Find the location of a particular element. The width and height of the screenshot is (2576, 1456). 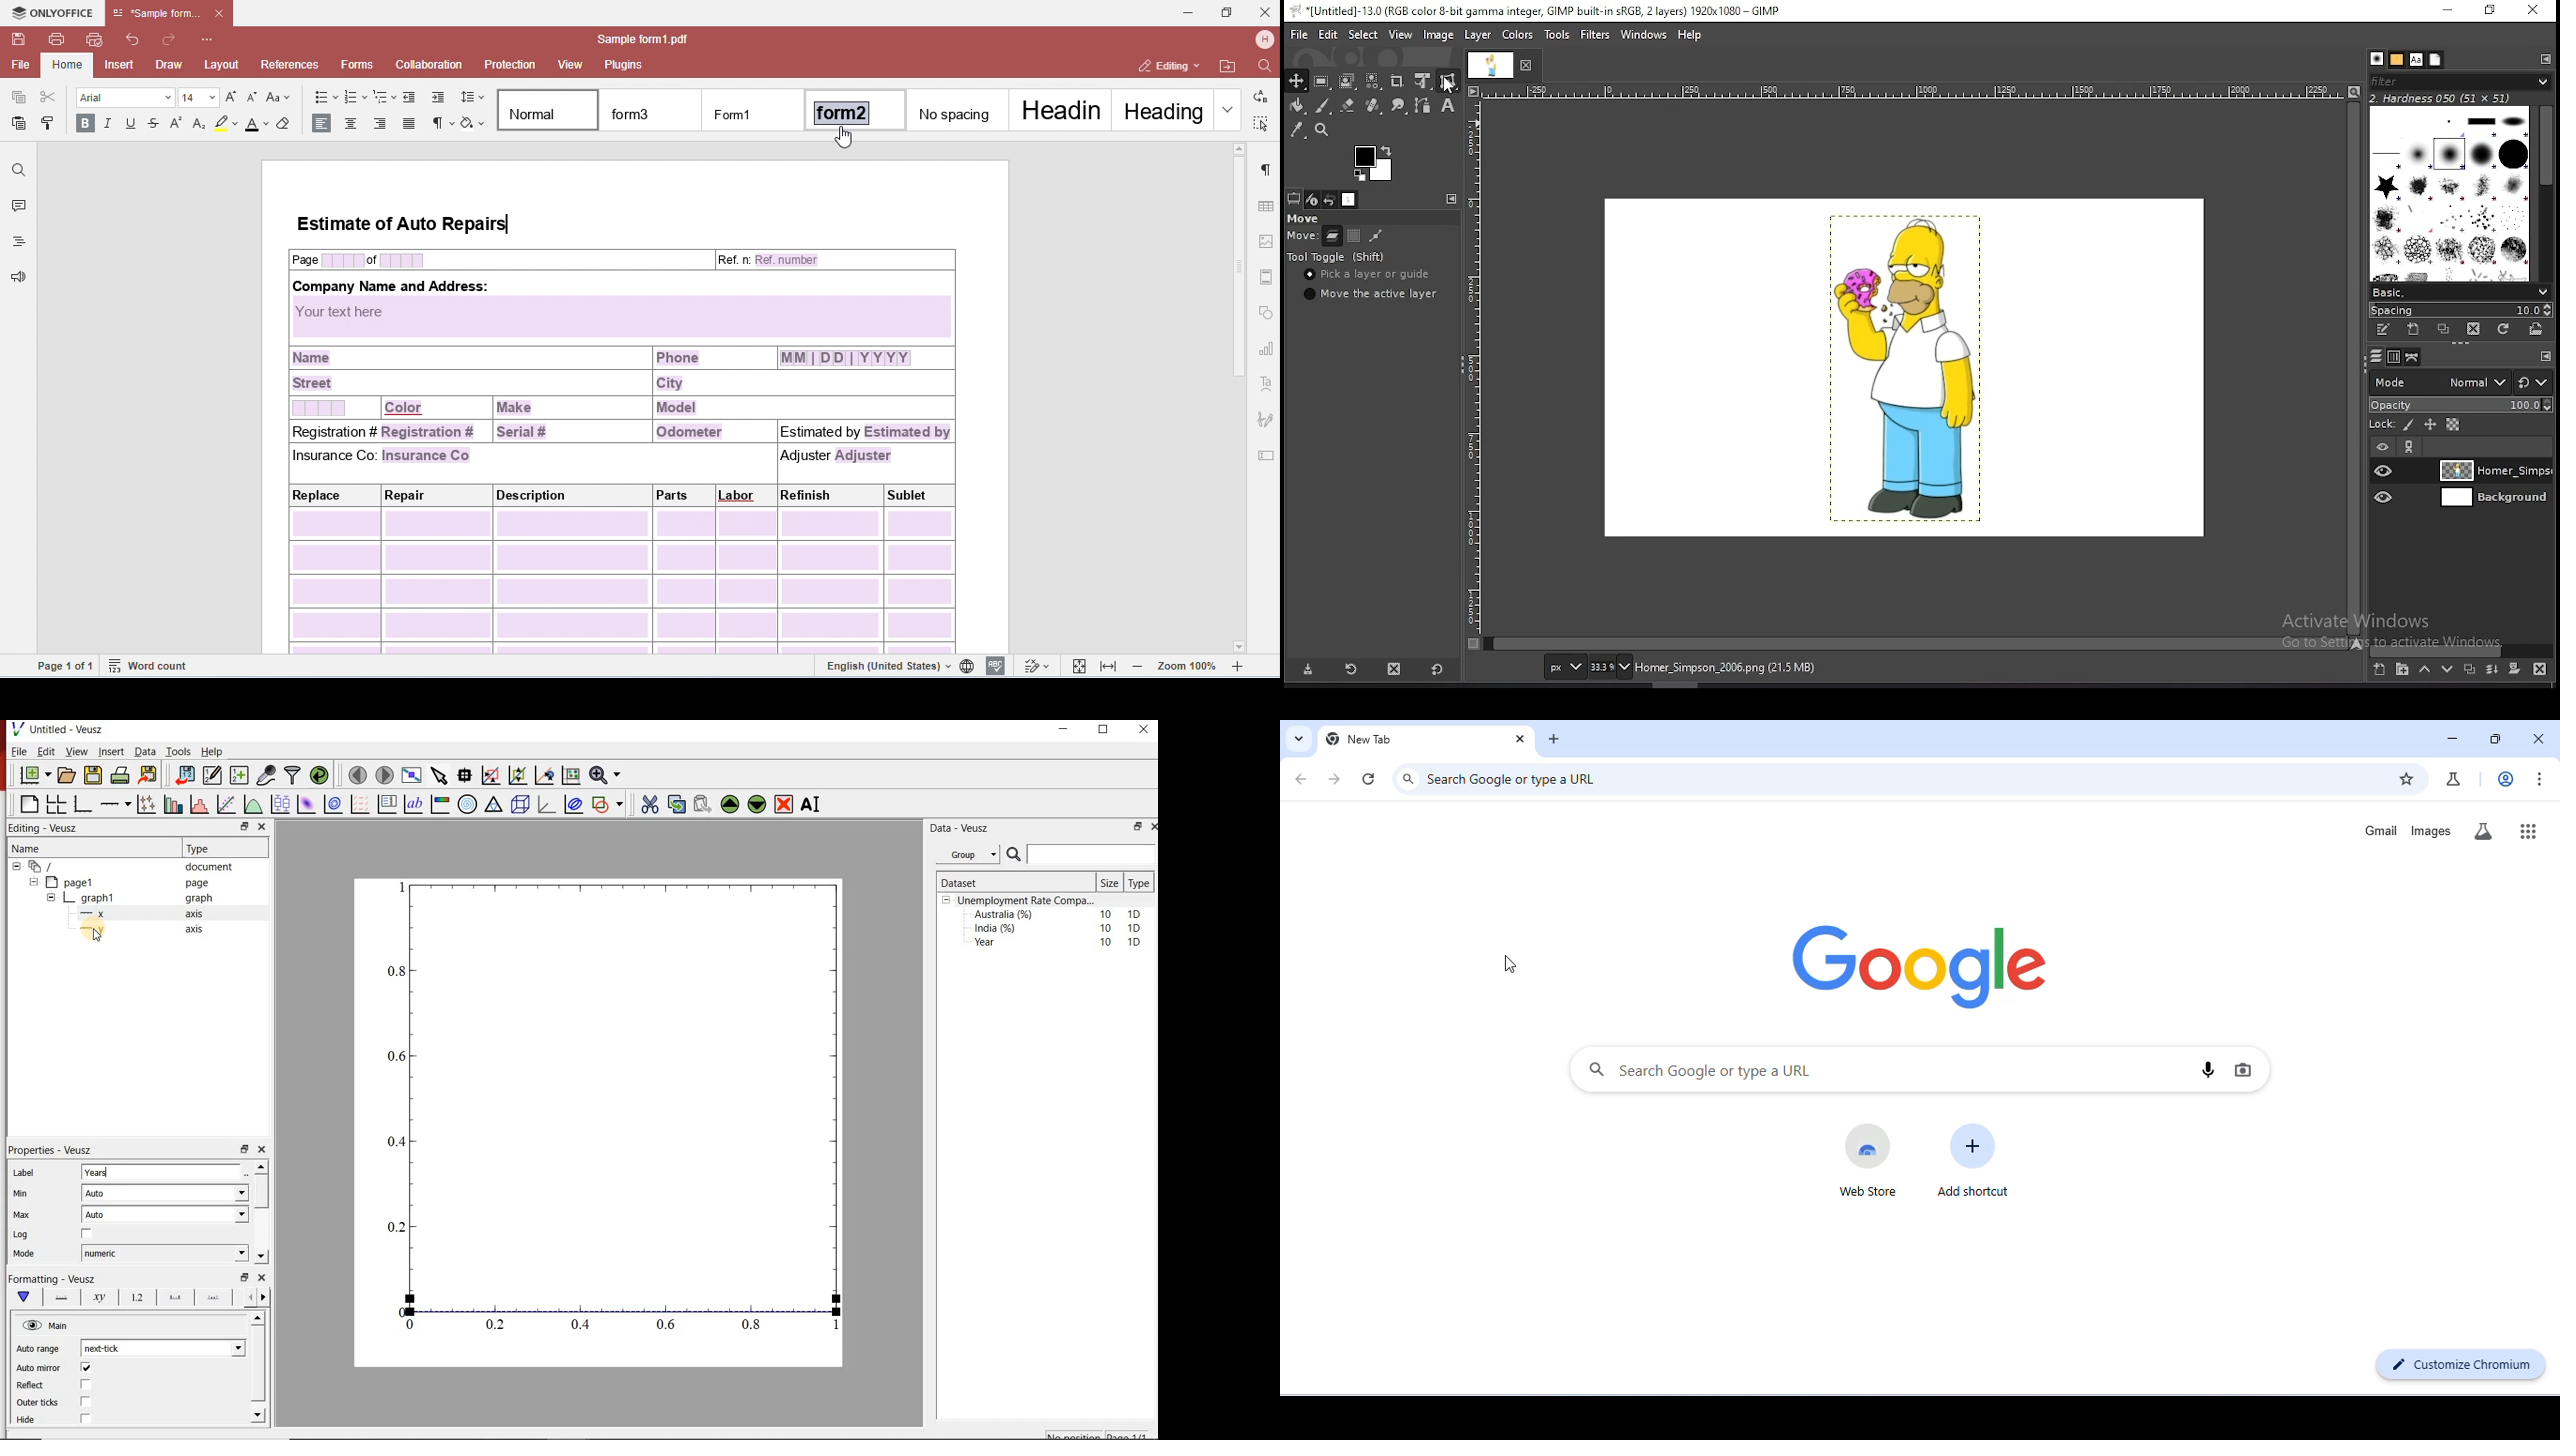

page1 page is located at coordinates (132, 882).